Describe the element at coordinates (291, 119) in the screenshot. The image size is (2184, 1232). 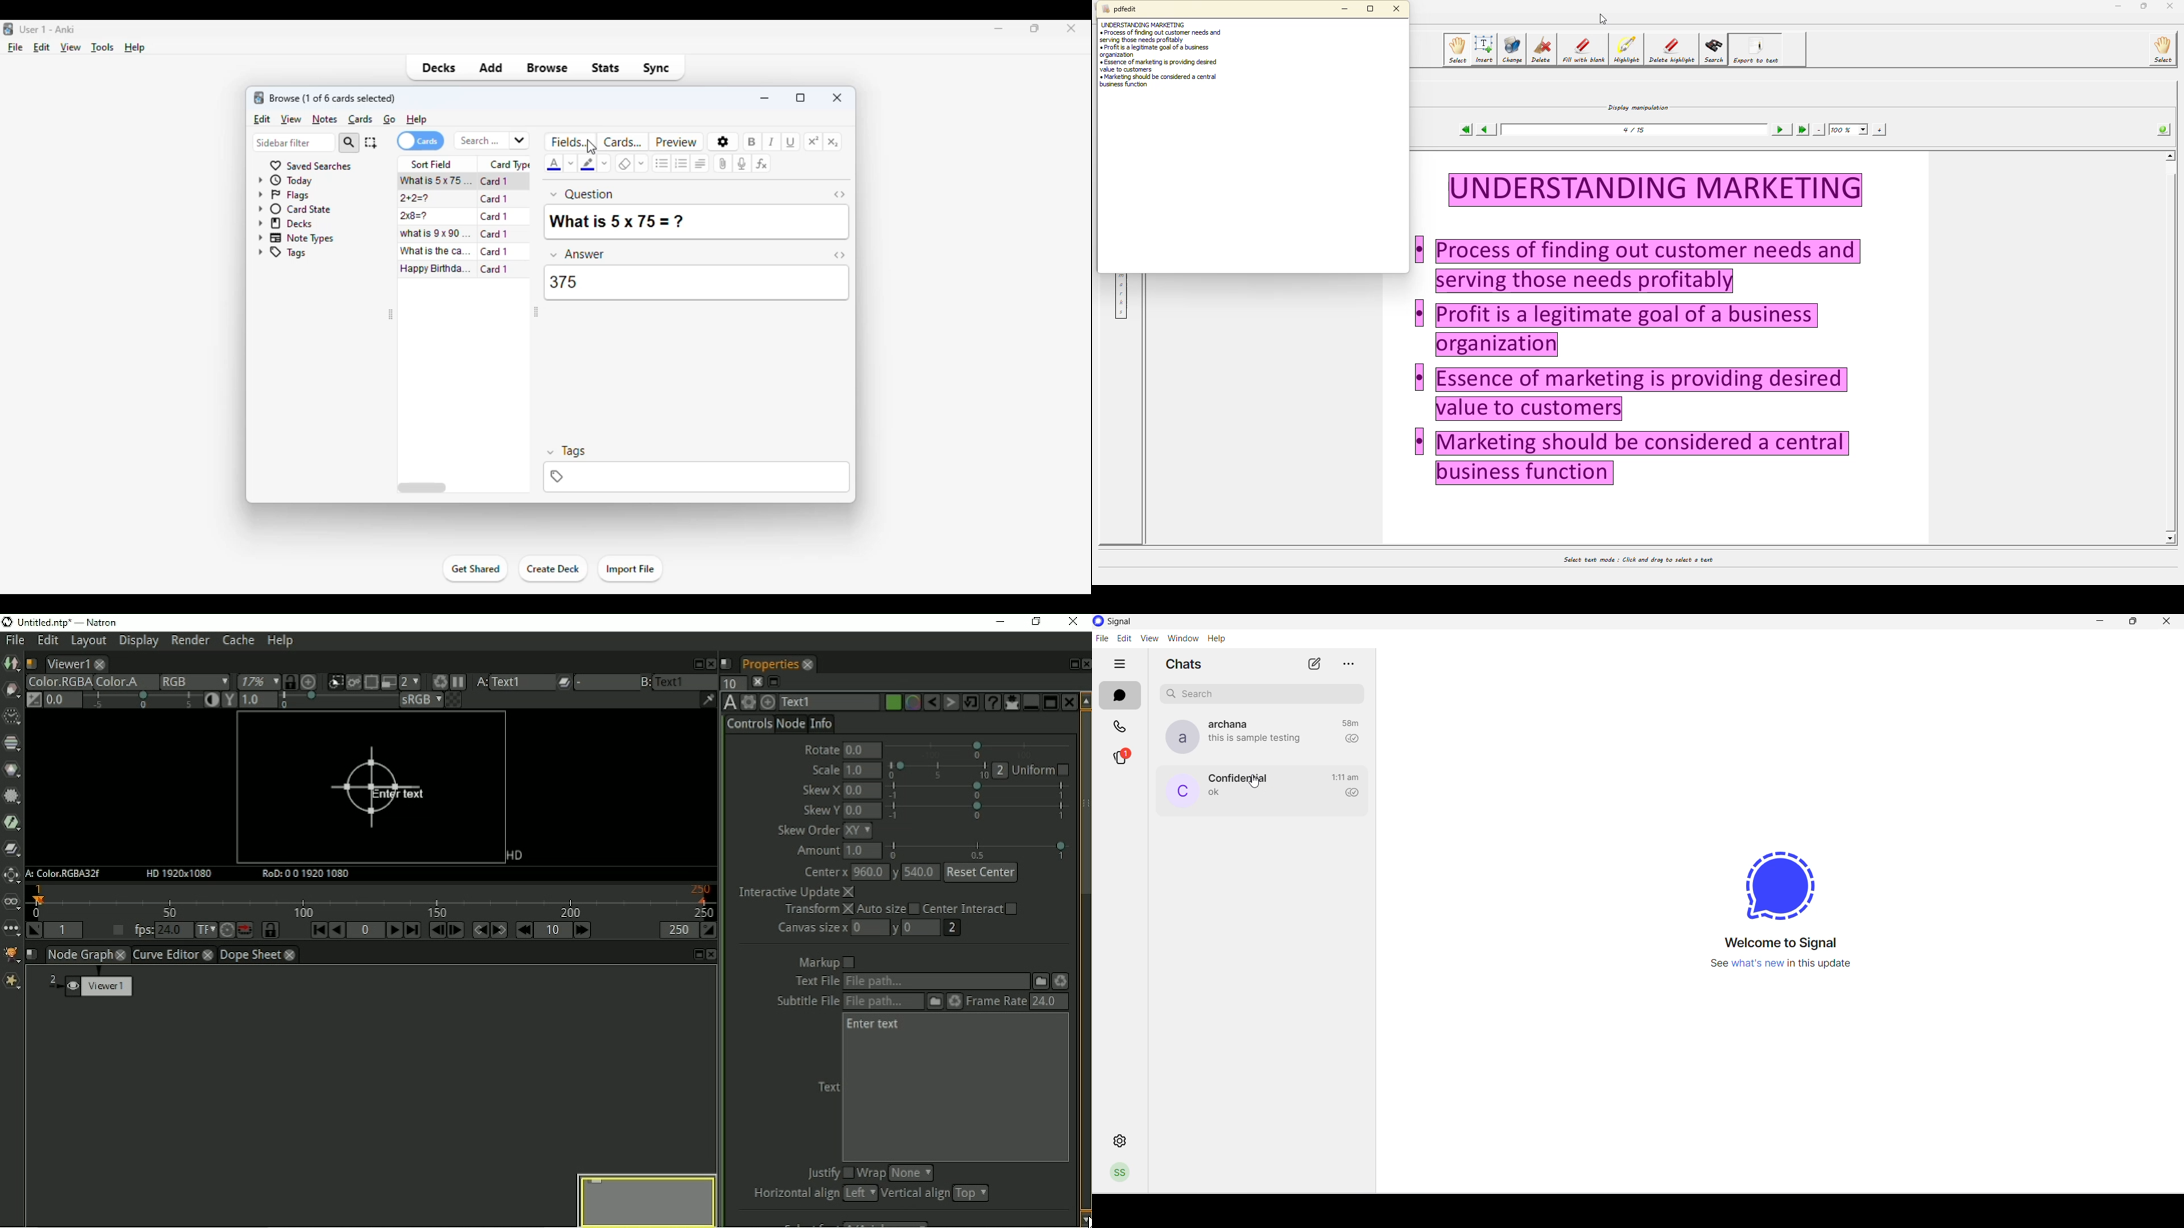
I see `view` at that location.